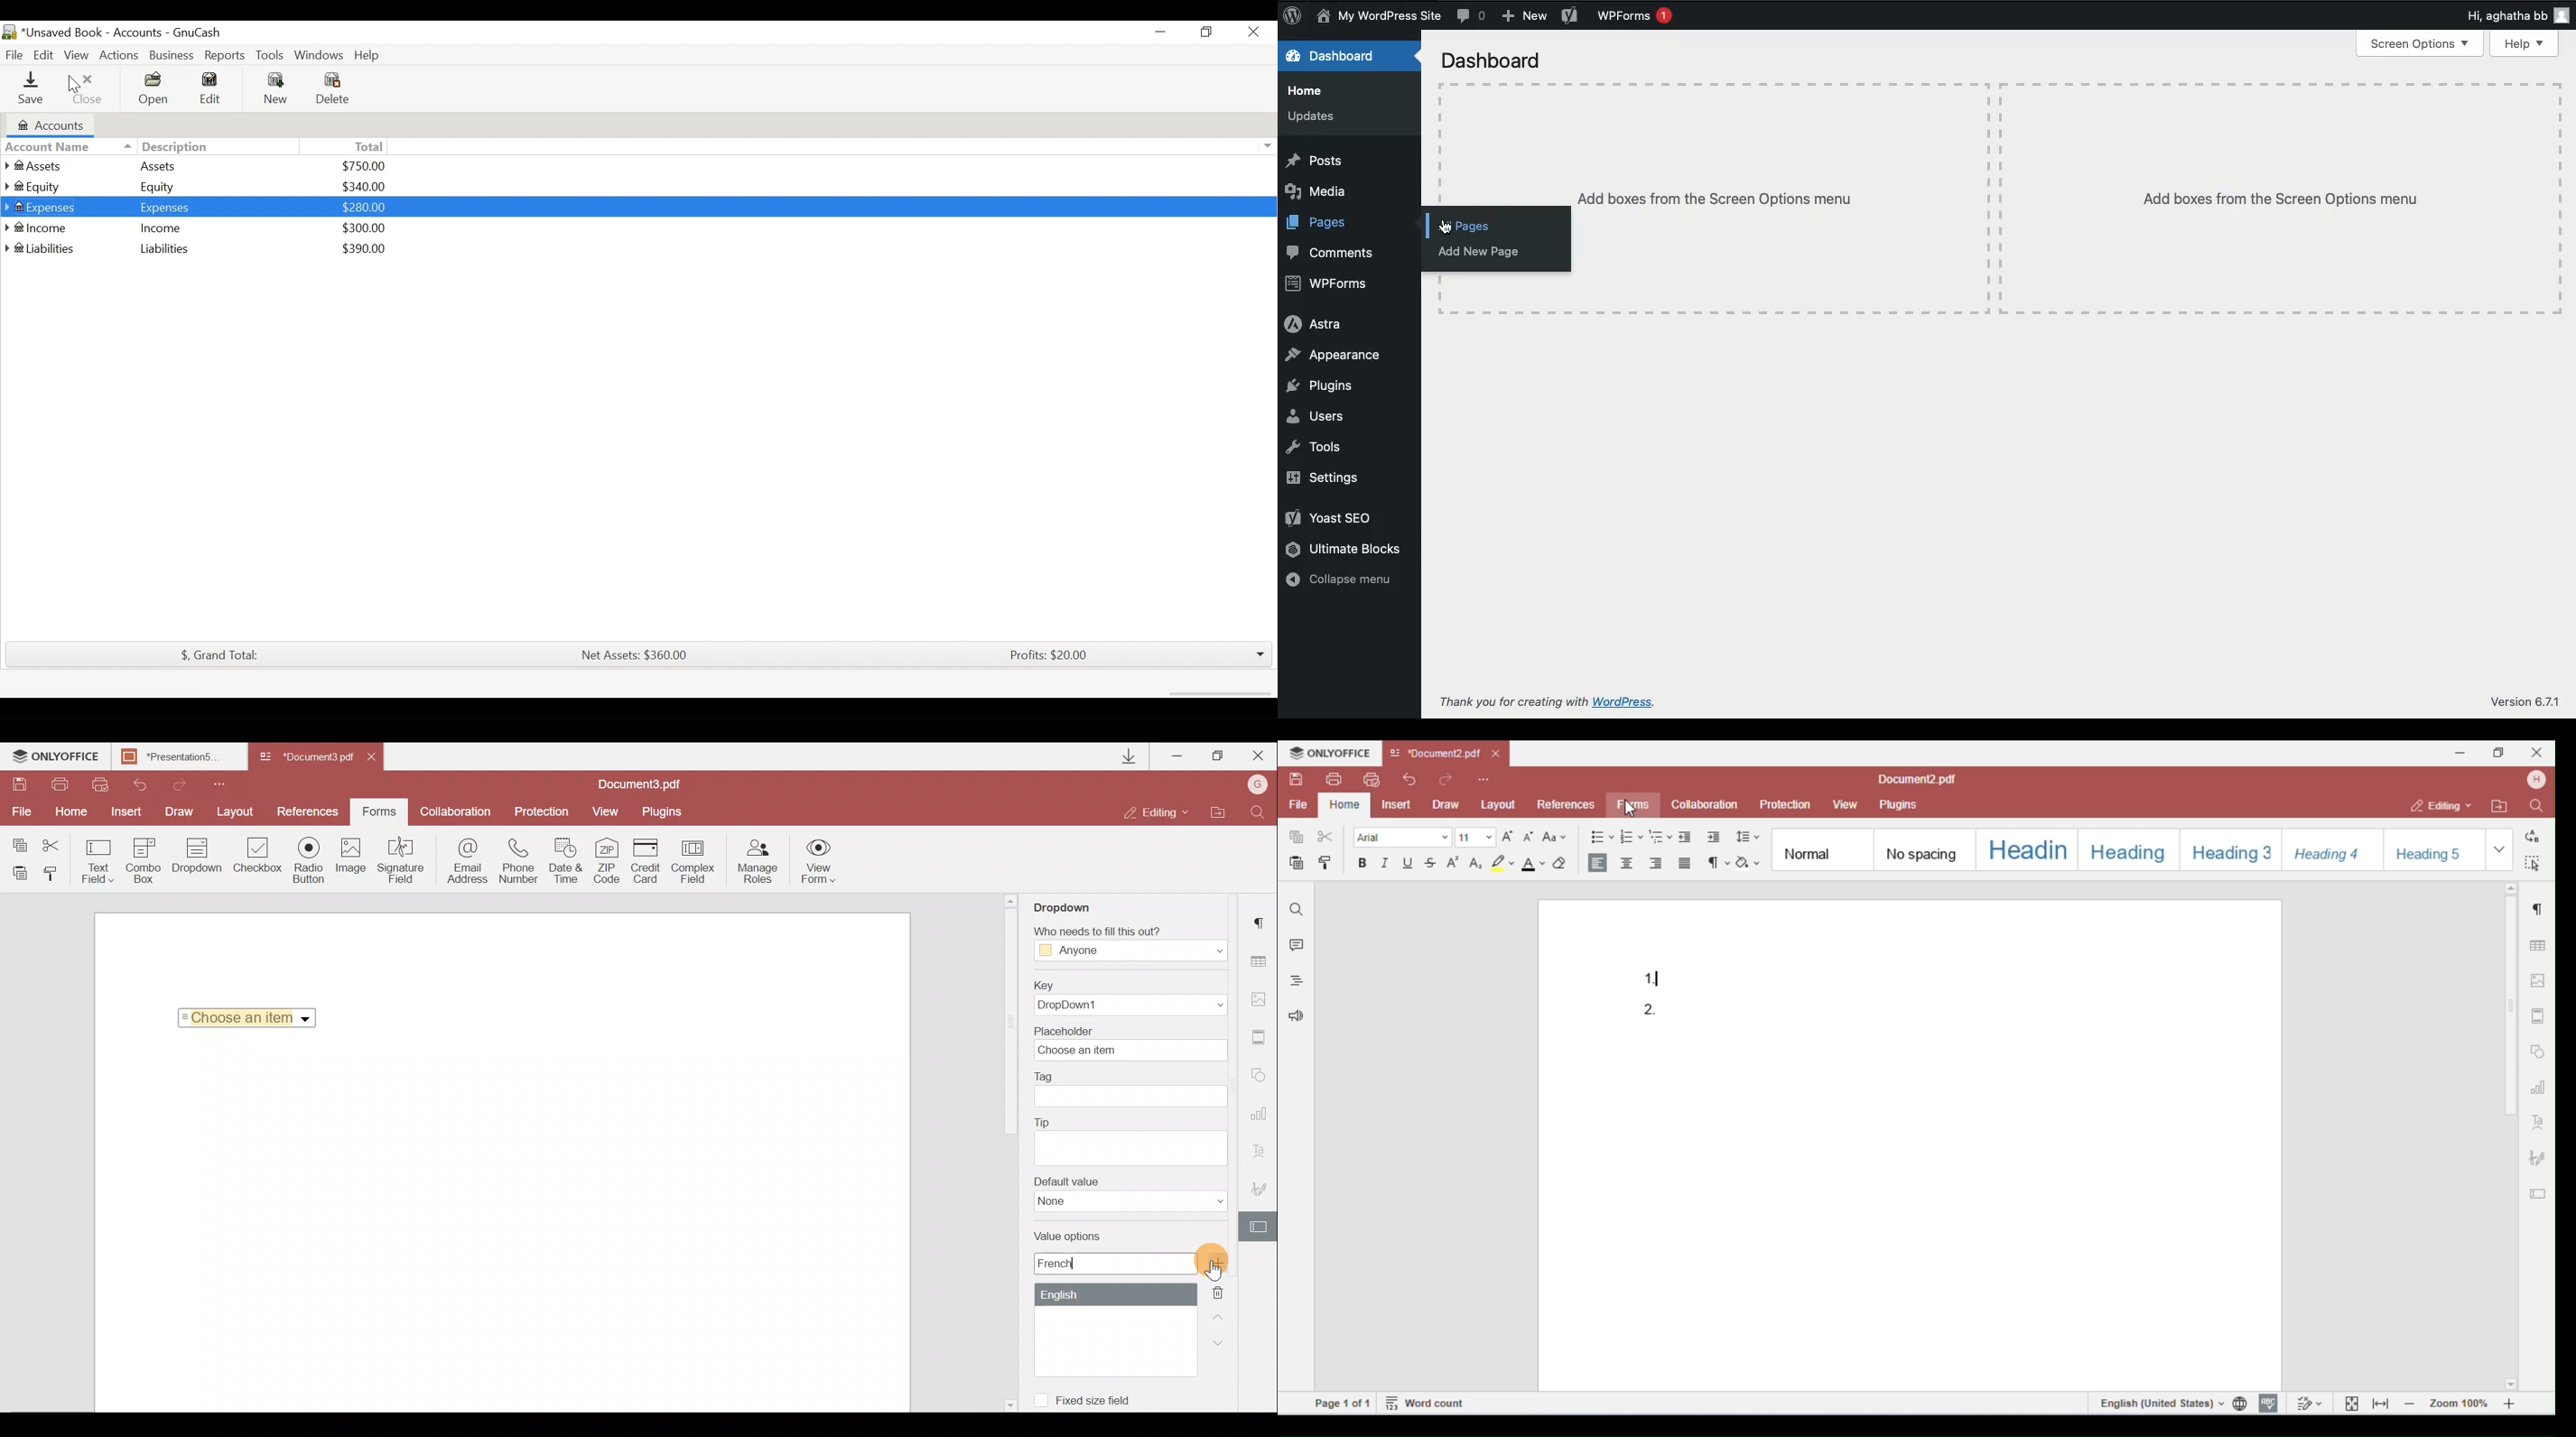  What do you see at coordinates (74, 84) in the screenshot?
I see `Cursor` at bounding box center [74, 84].